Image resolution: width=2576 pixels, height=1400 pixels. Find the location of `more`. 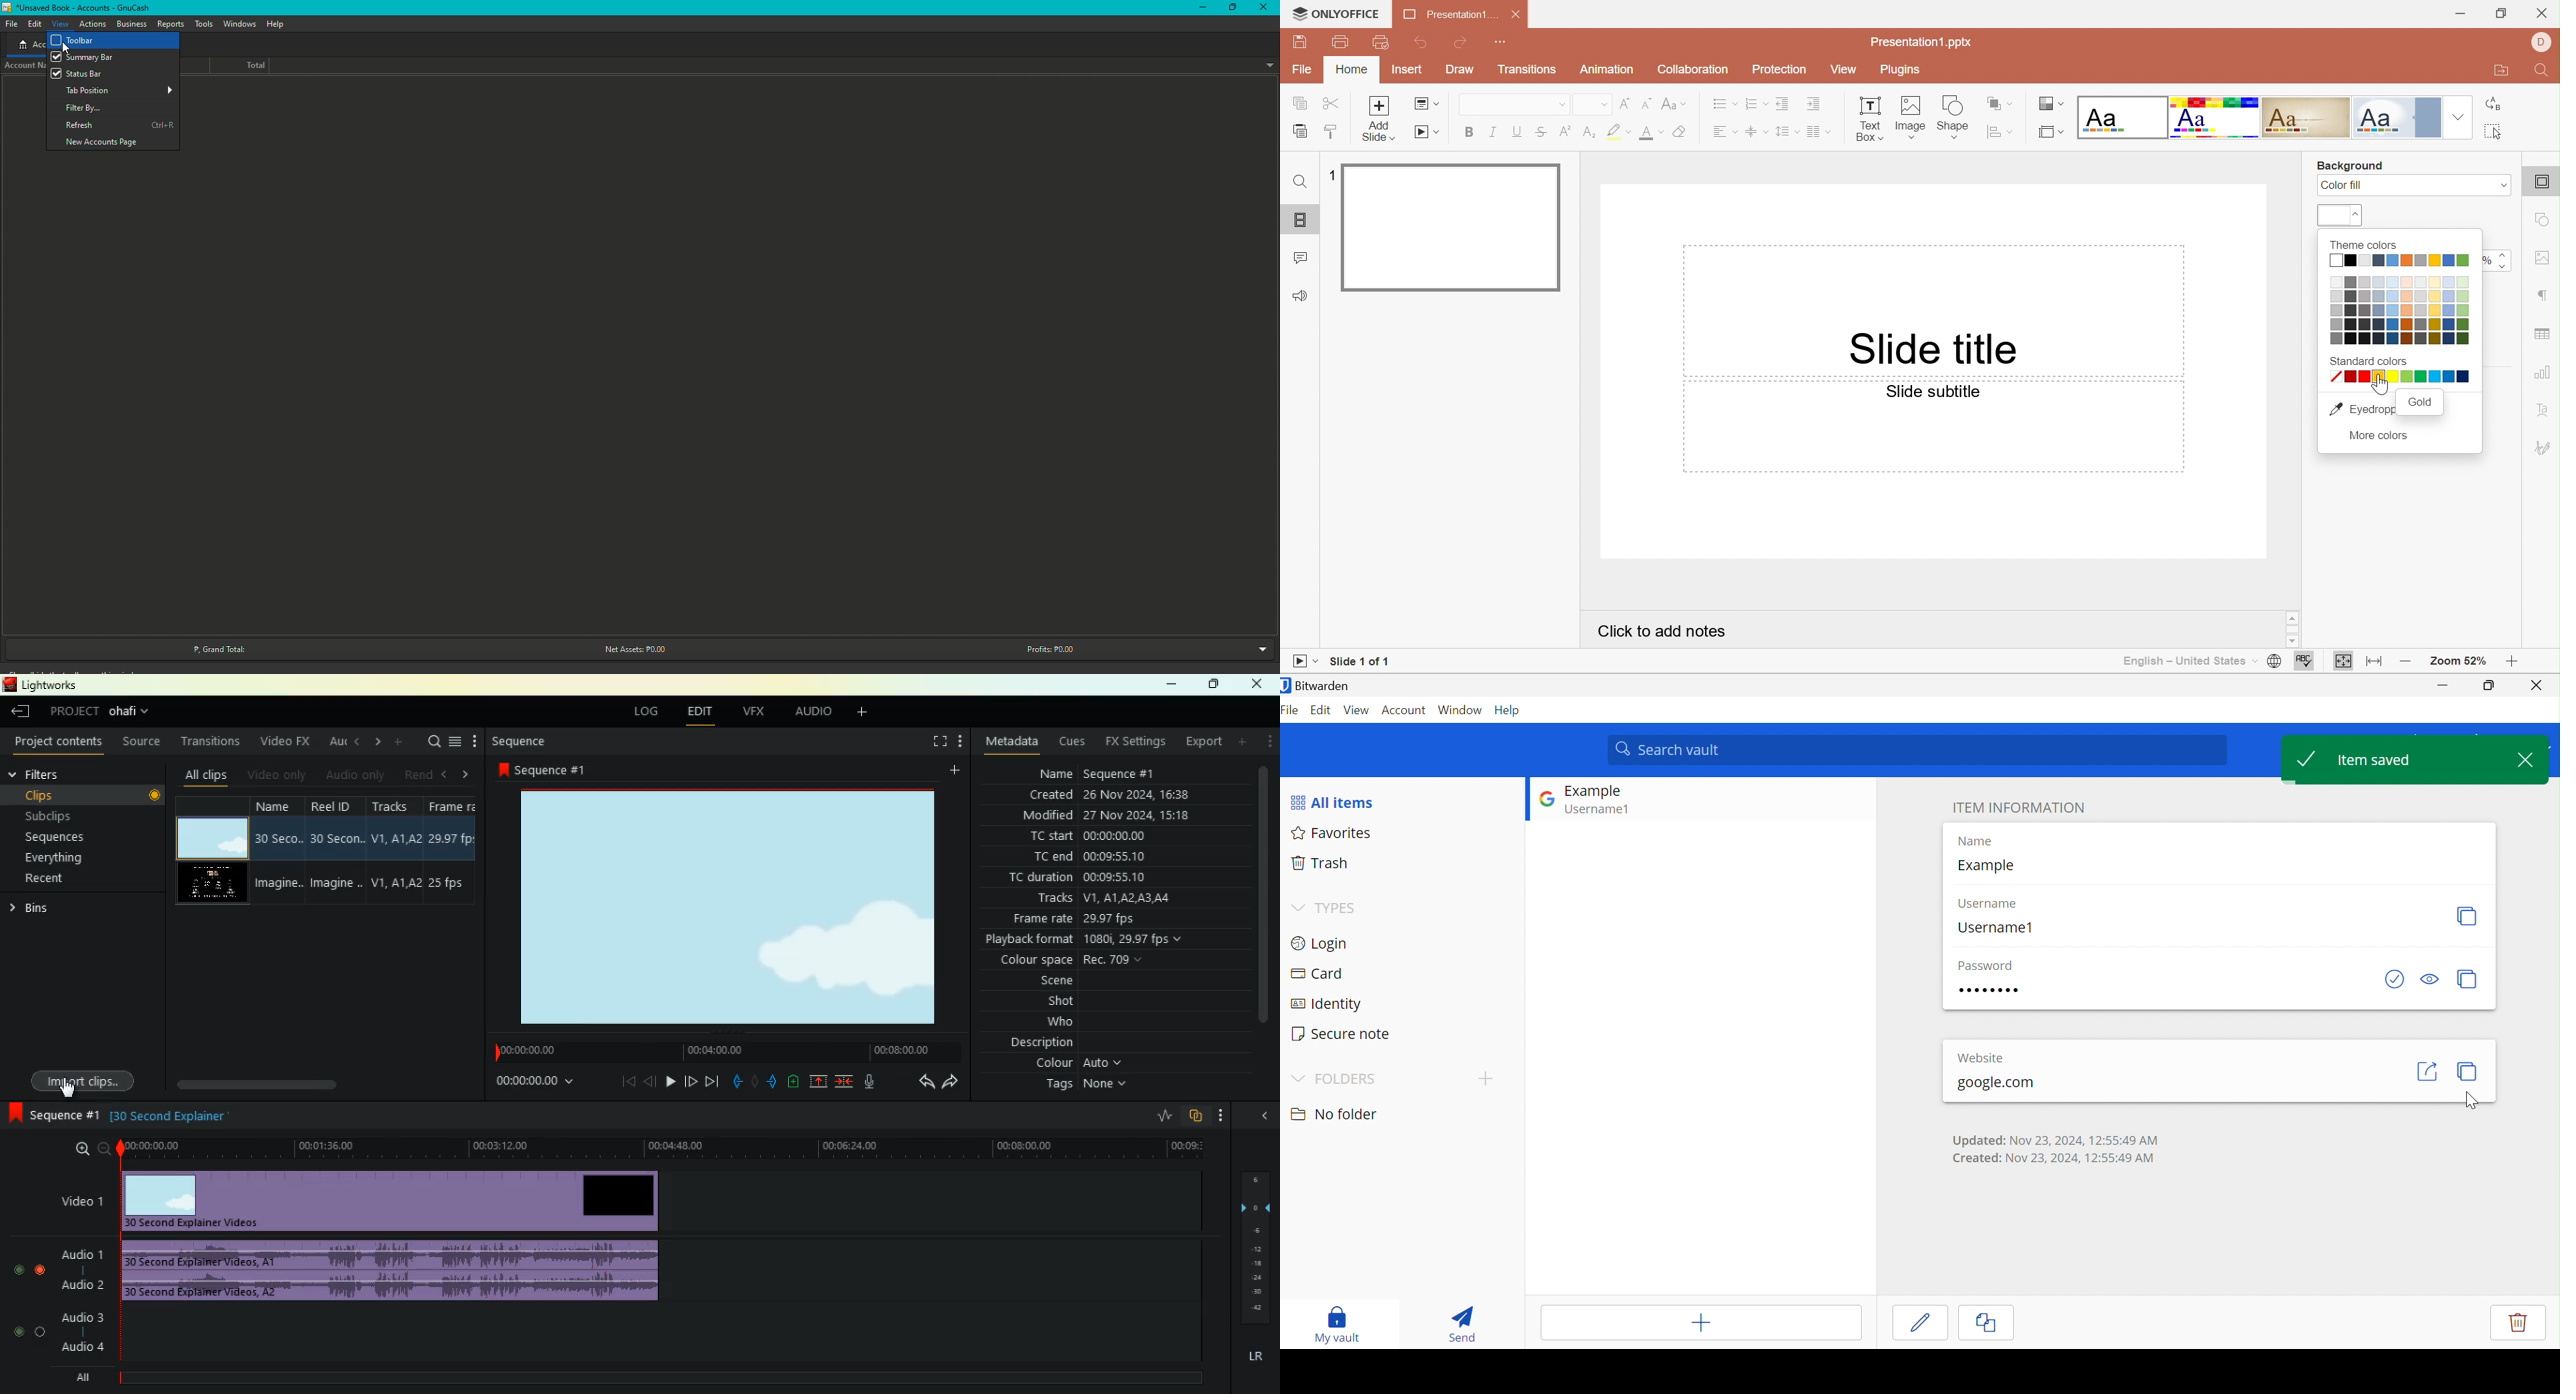

more is located at coordinates (477, 742).